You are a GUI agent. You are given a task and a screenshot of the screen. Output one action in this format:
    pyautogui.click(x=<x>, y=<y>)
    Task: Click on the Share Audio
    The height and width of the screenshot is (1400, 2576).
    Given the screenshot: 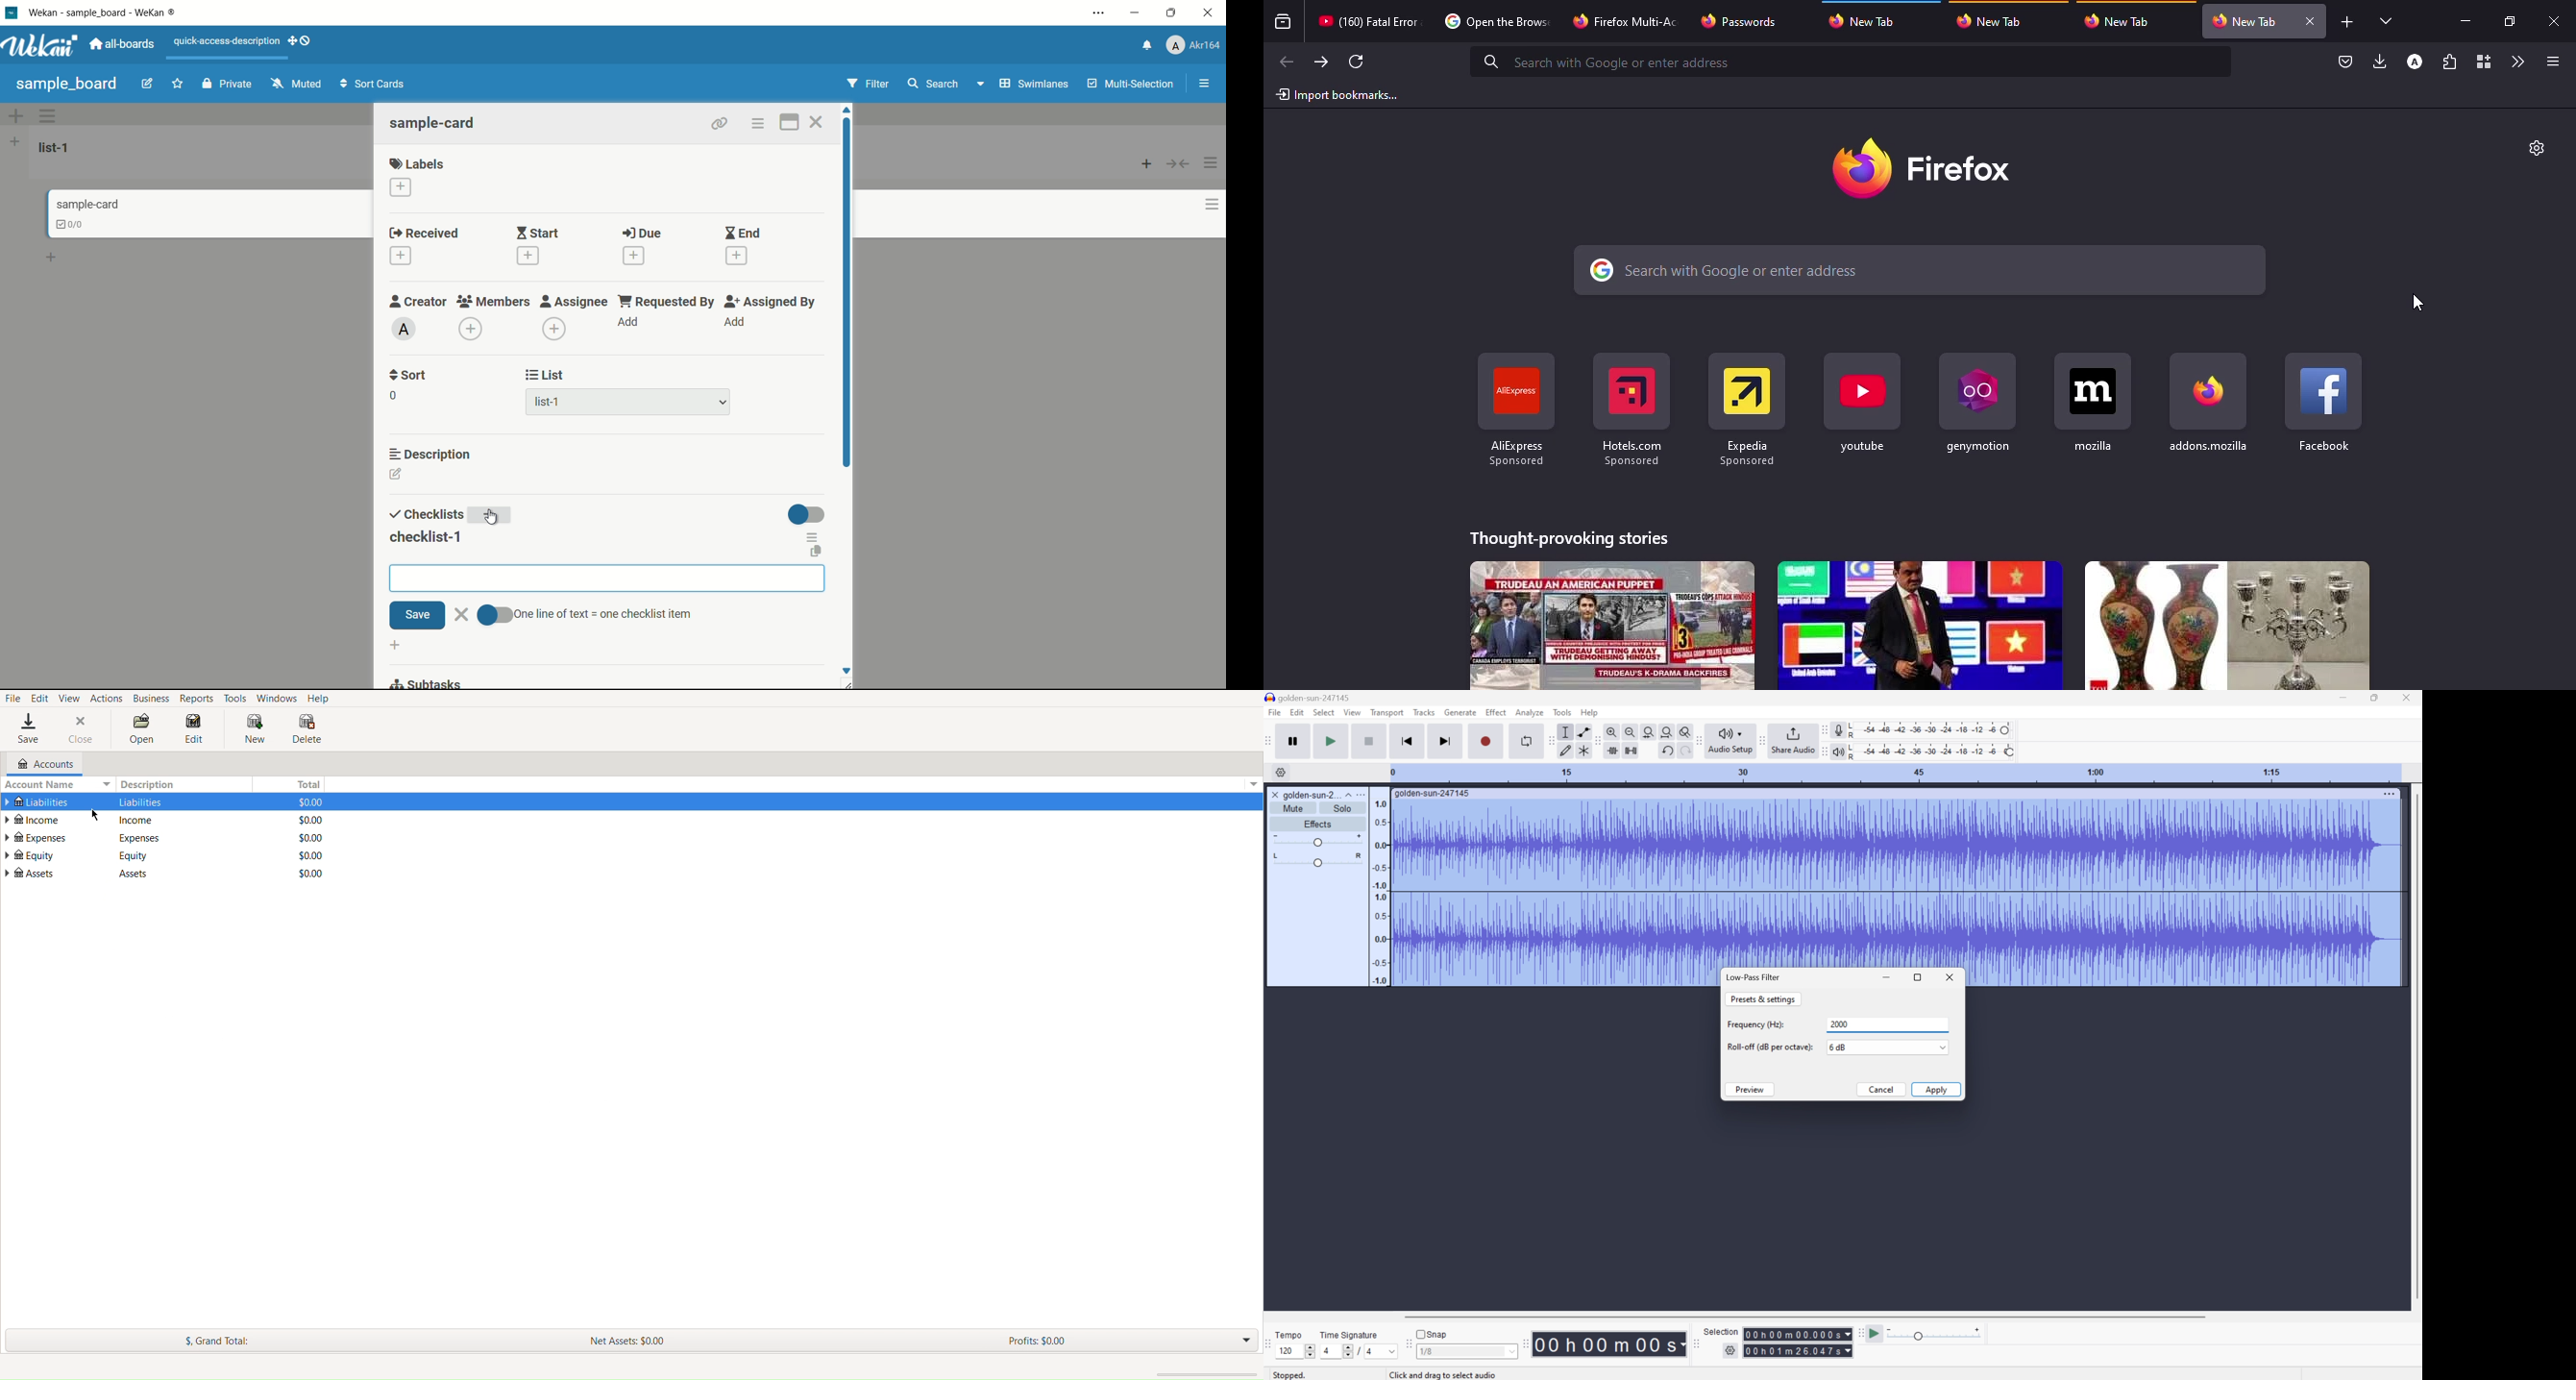 What is the action you would take?
    pyautogui.click(x=1792, y=740)
    